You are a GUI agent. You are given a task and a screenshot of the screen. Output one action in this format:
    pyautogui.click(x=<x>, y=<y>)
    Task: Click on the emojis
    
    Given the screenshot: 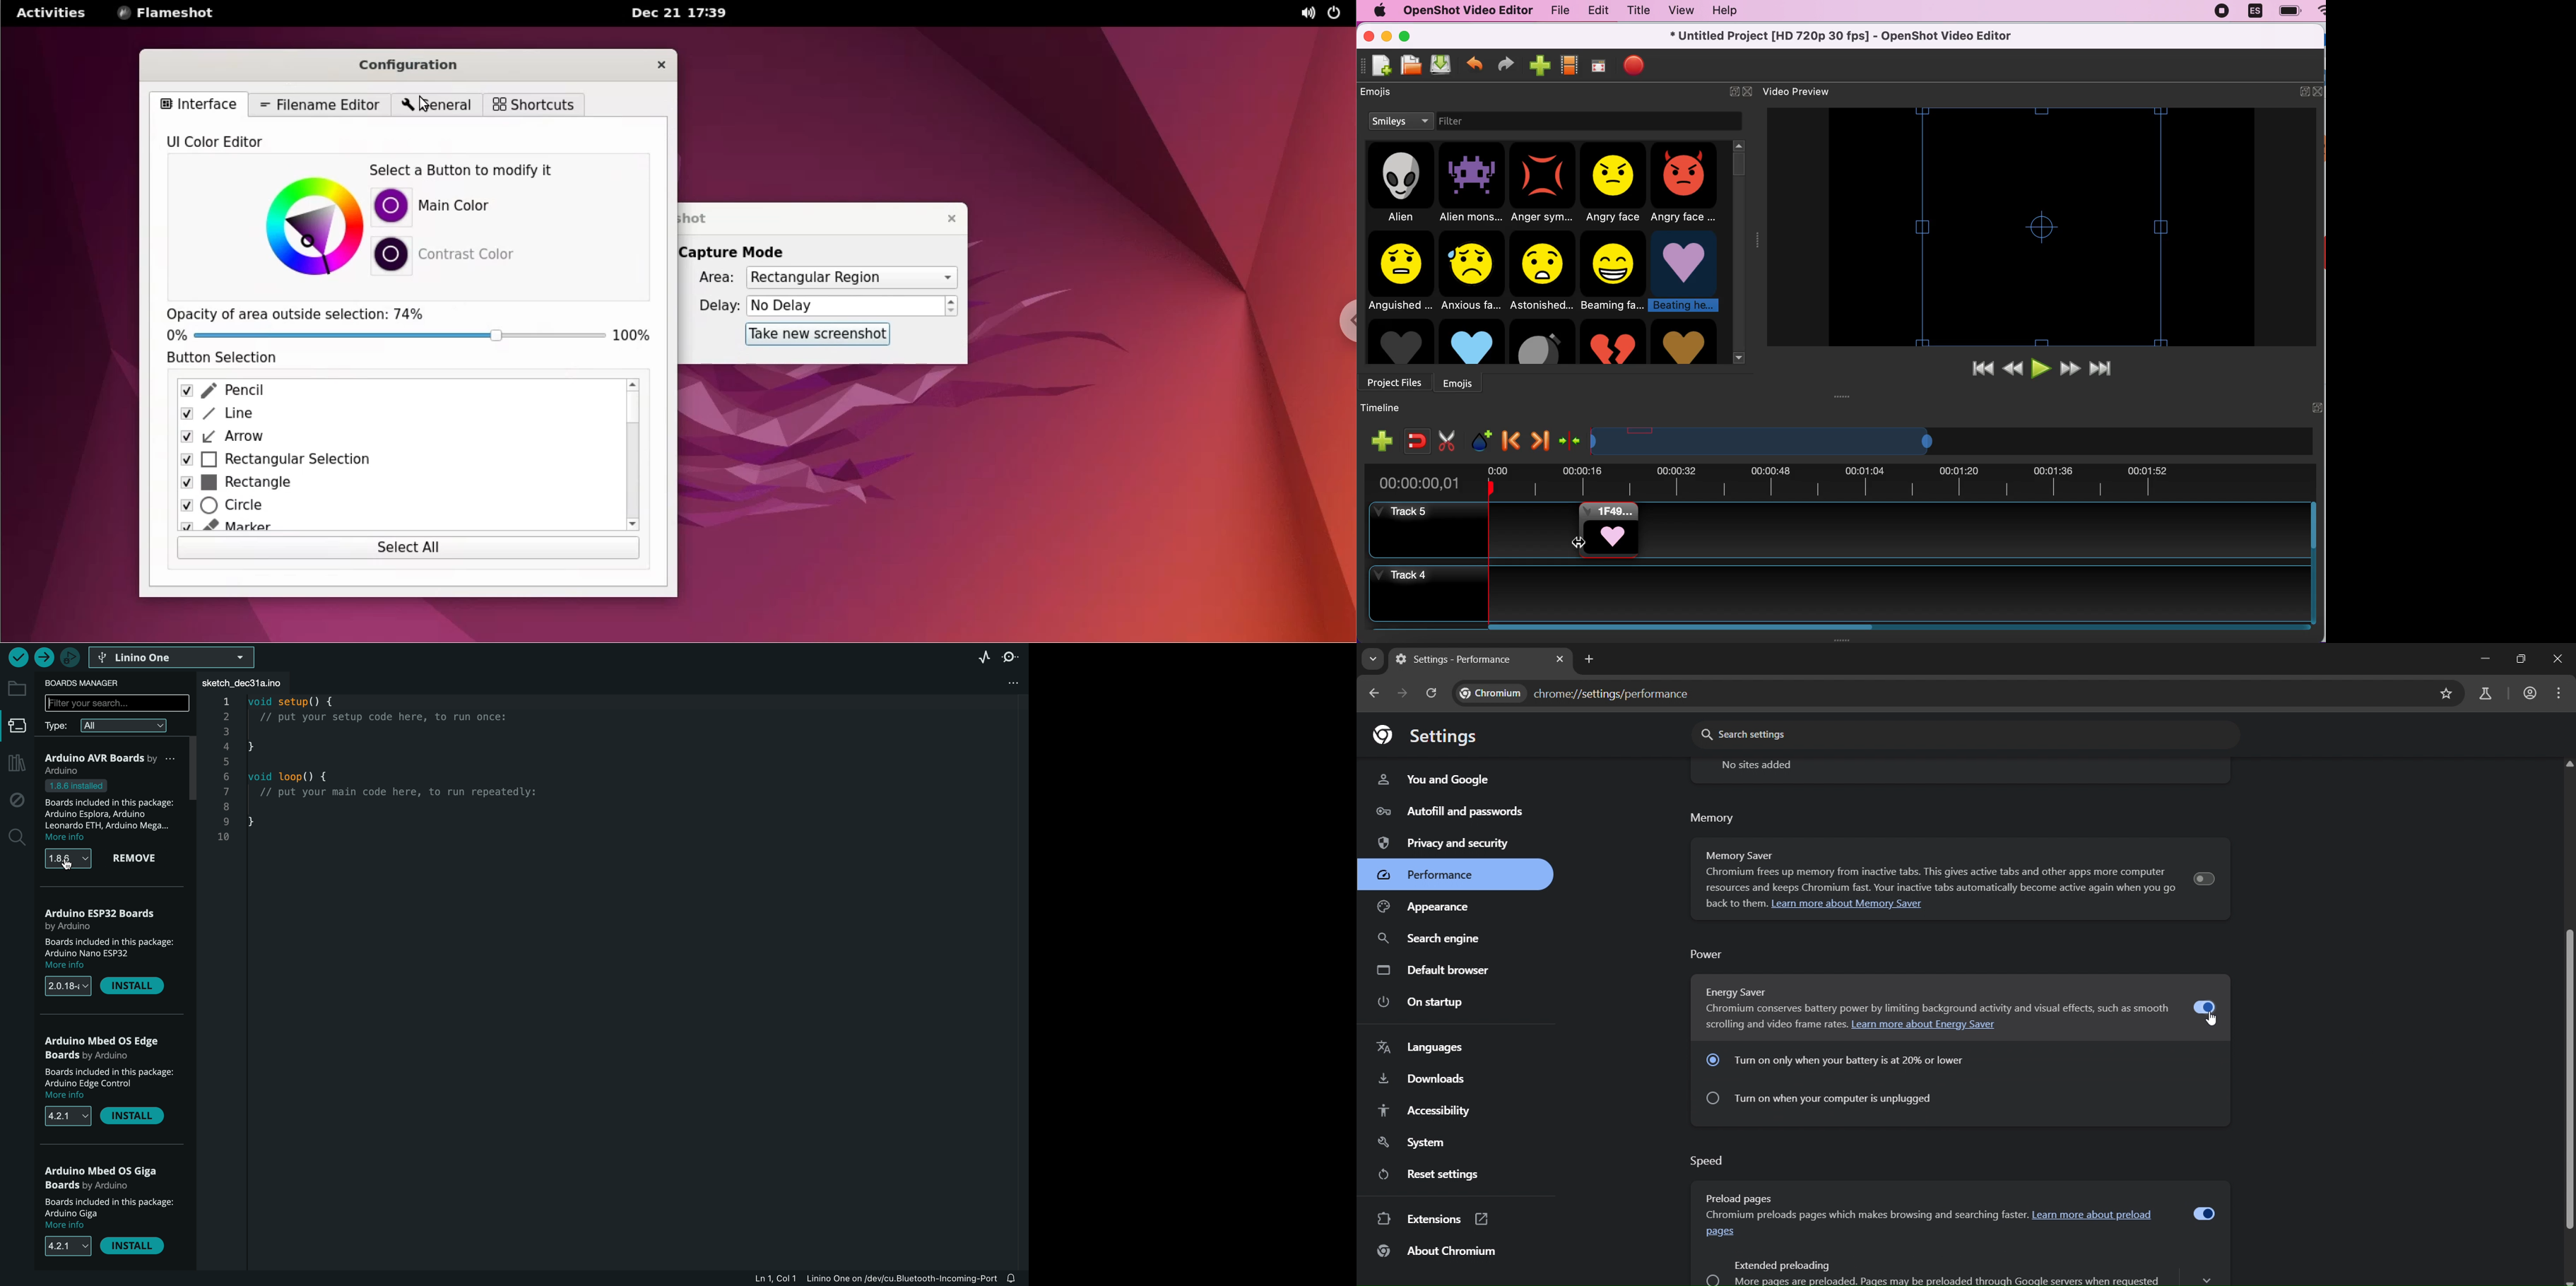 What is the action you would take?
    pyautogui.click(x=1463, y=382)
    